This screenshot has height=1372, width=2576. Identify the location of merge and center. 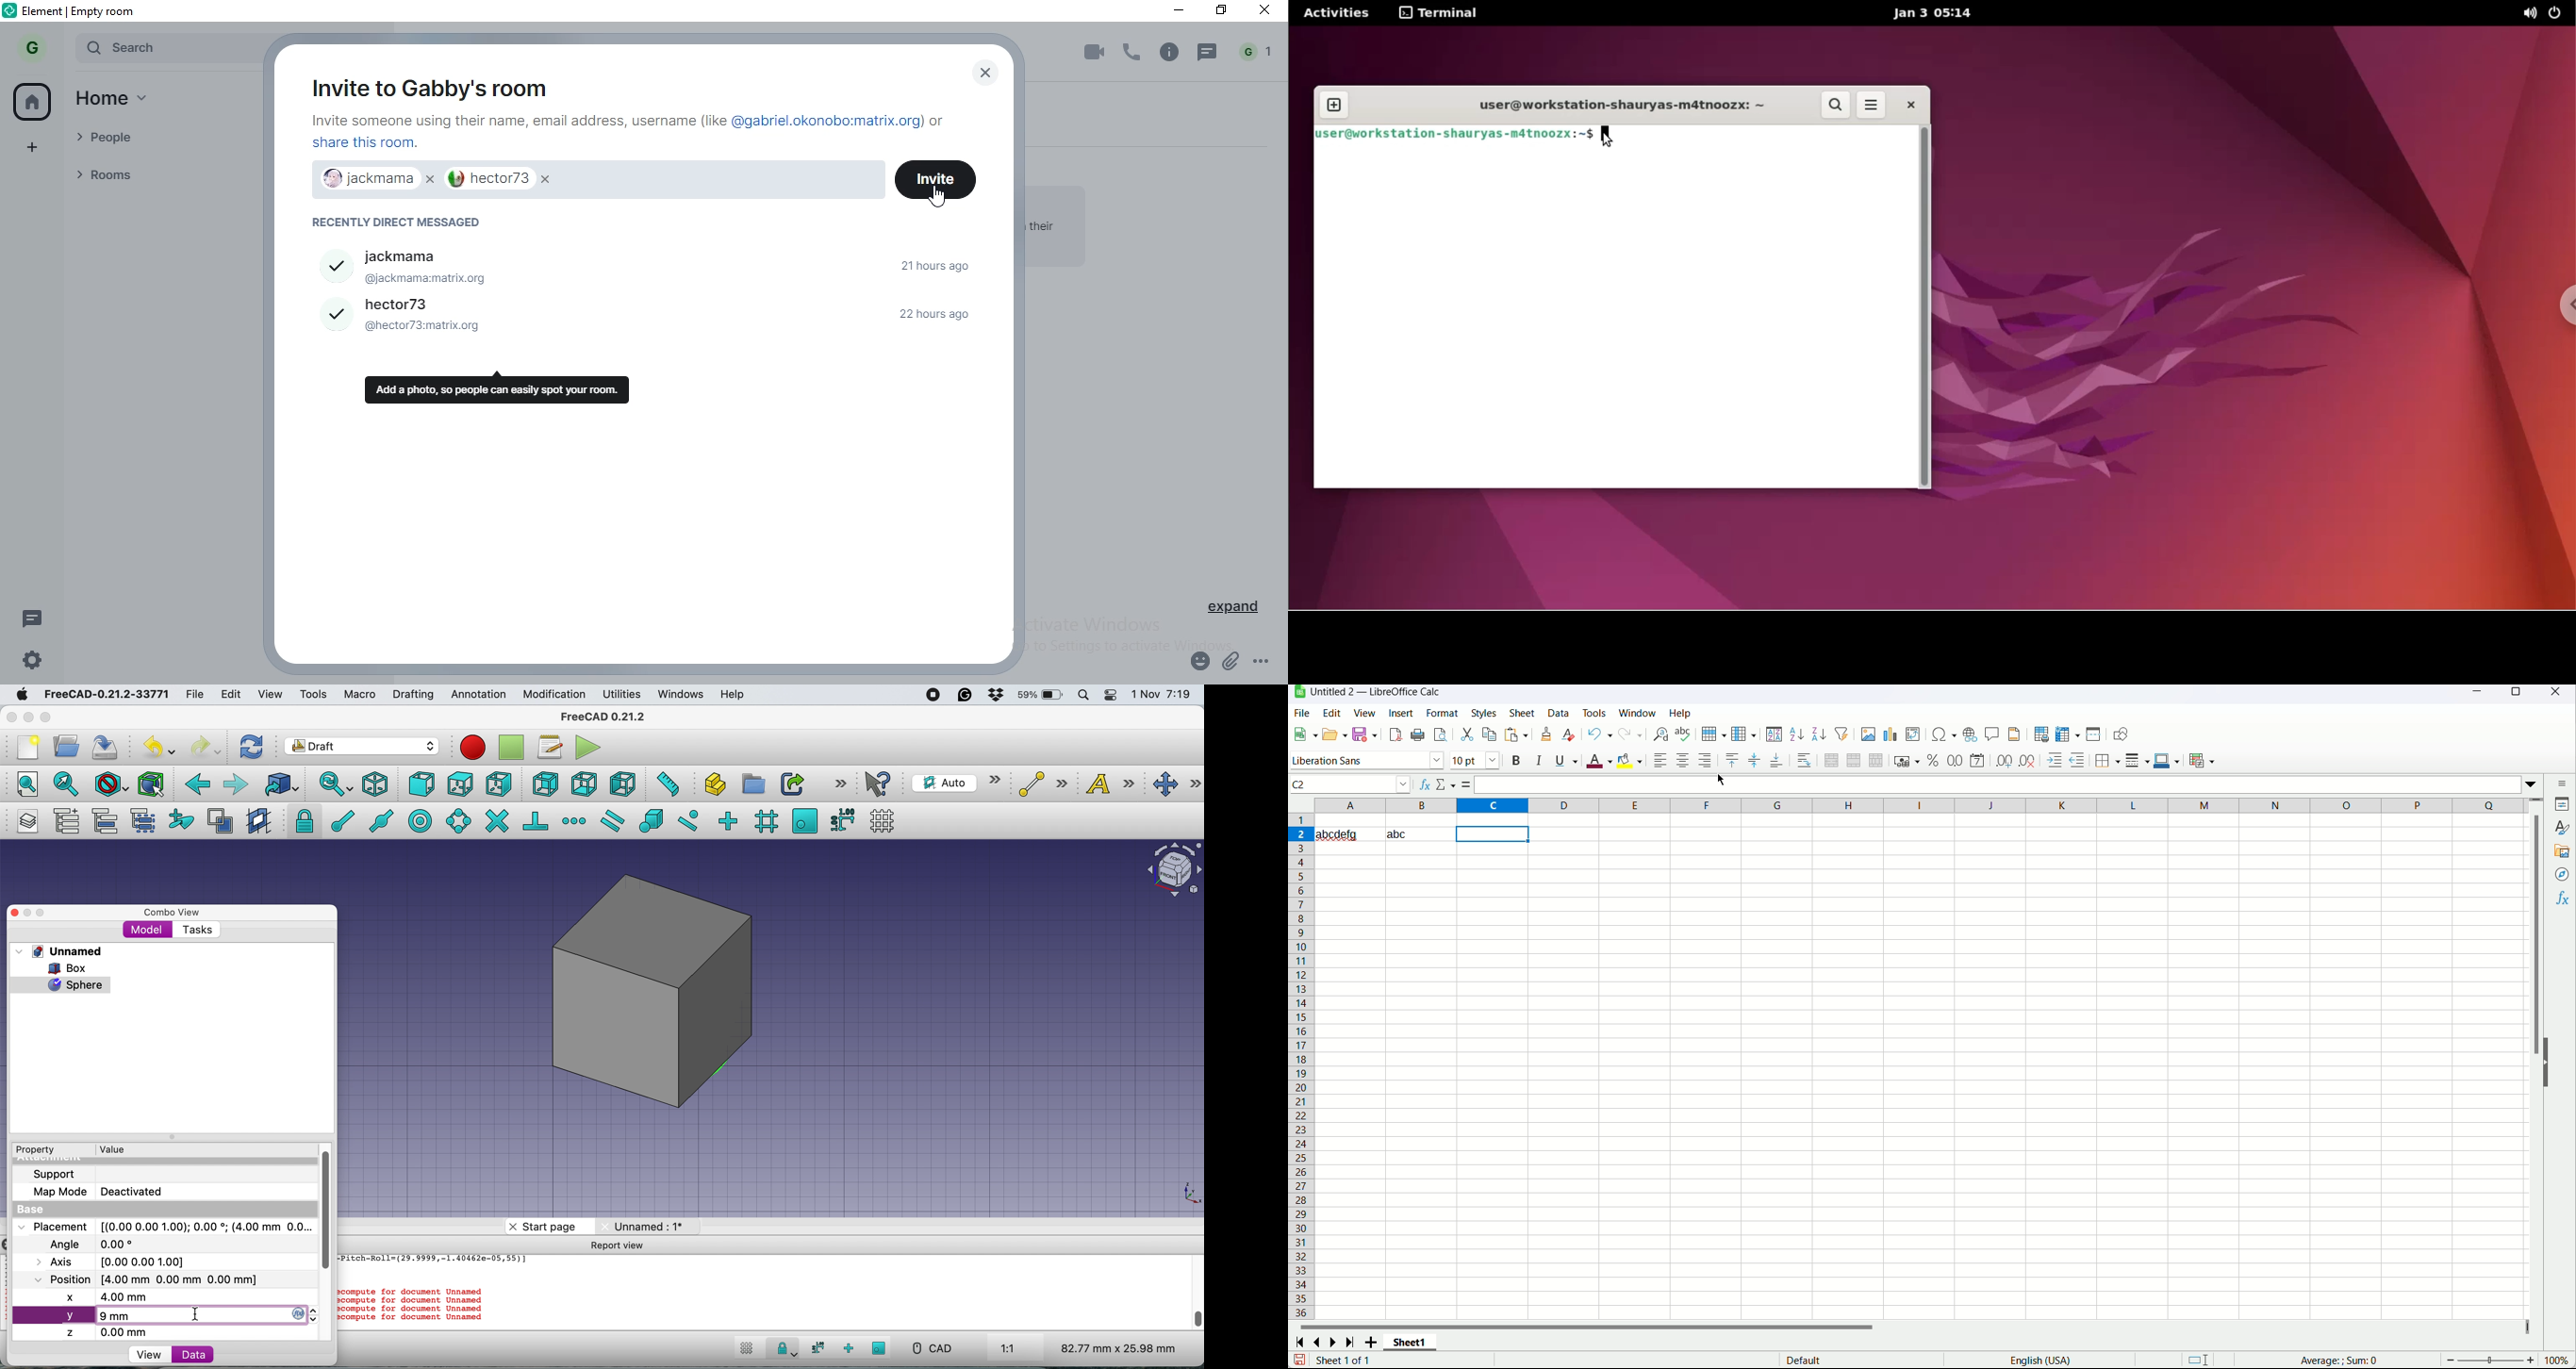
(1831, 760).